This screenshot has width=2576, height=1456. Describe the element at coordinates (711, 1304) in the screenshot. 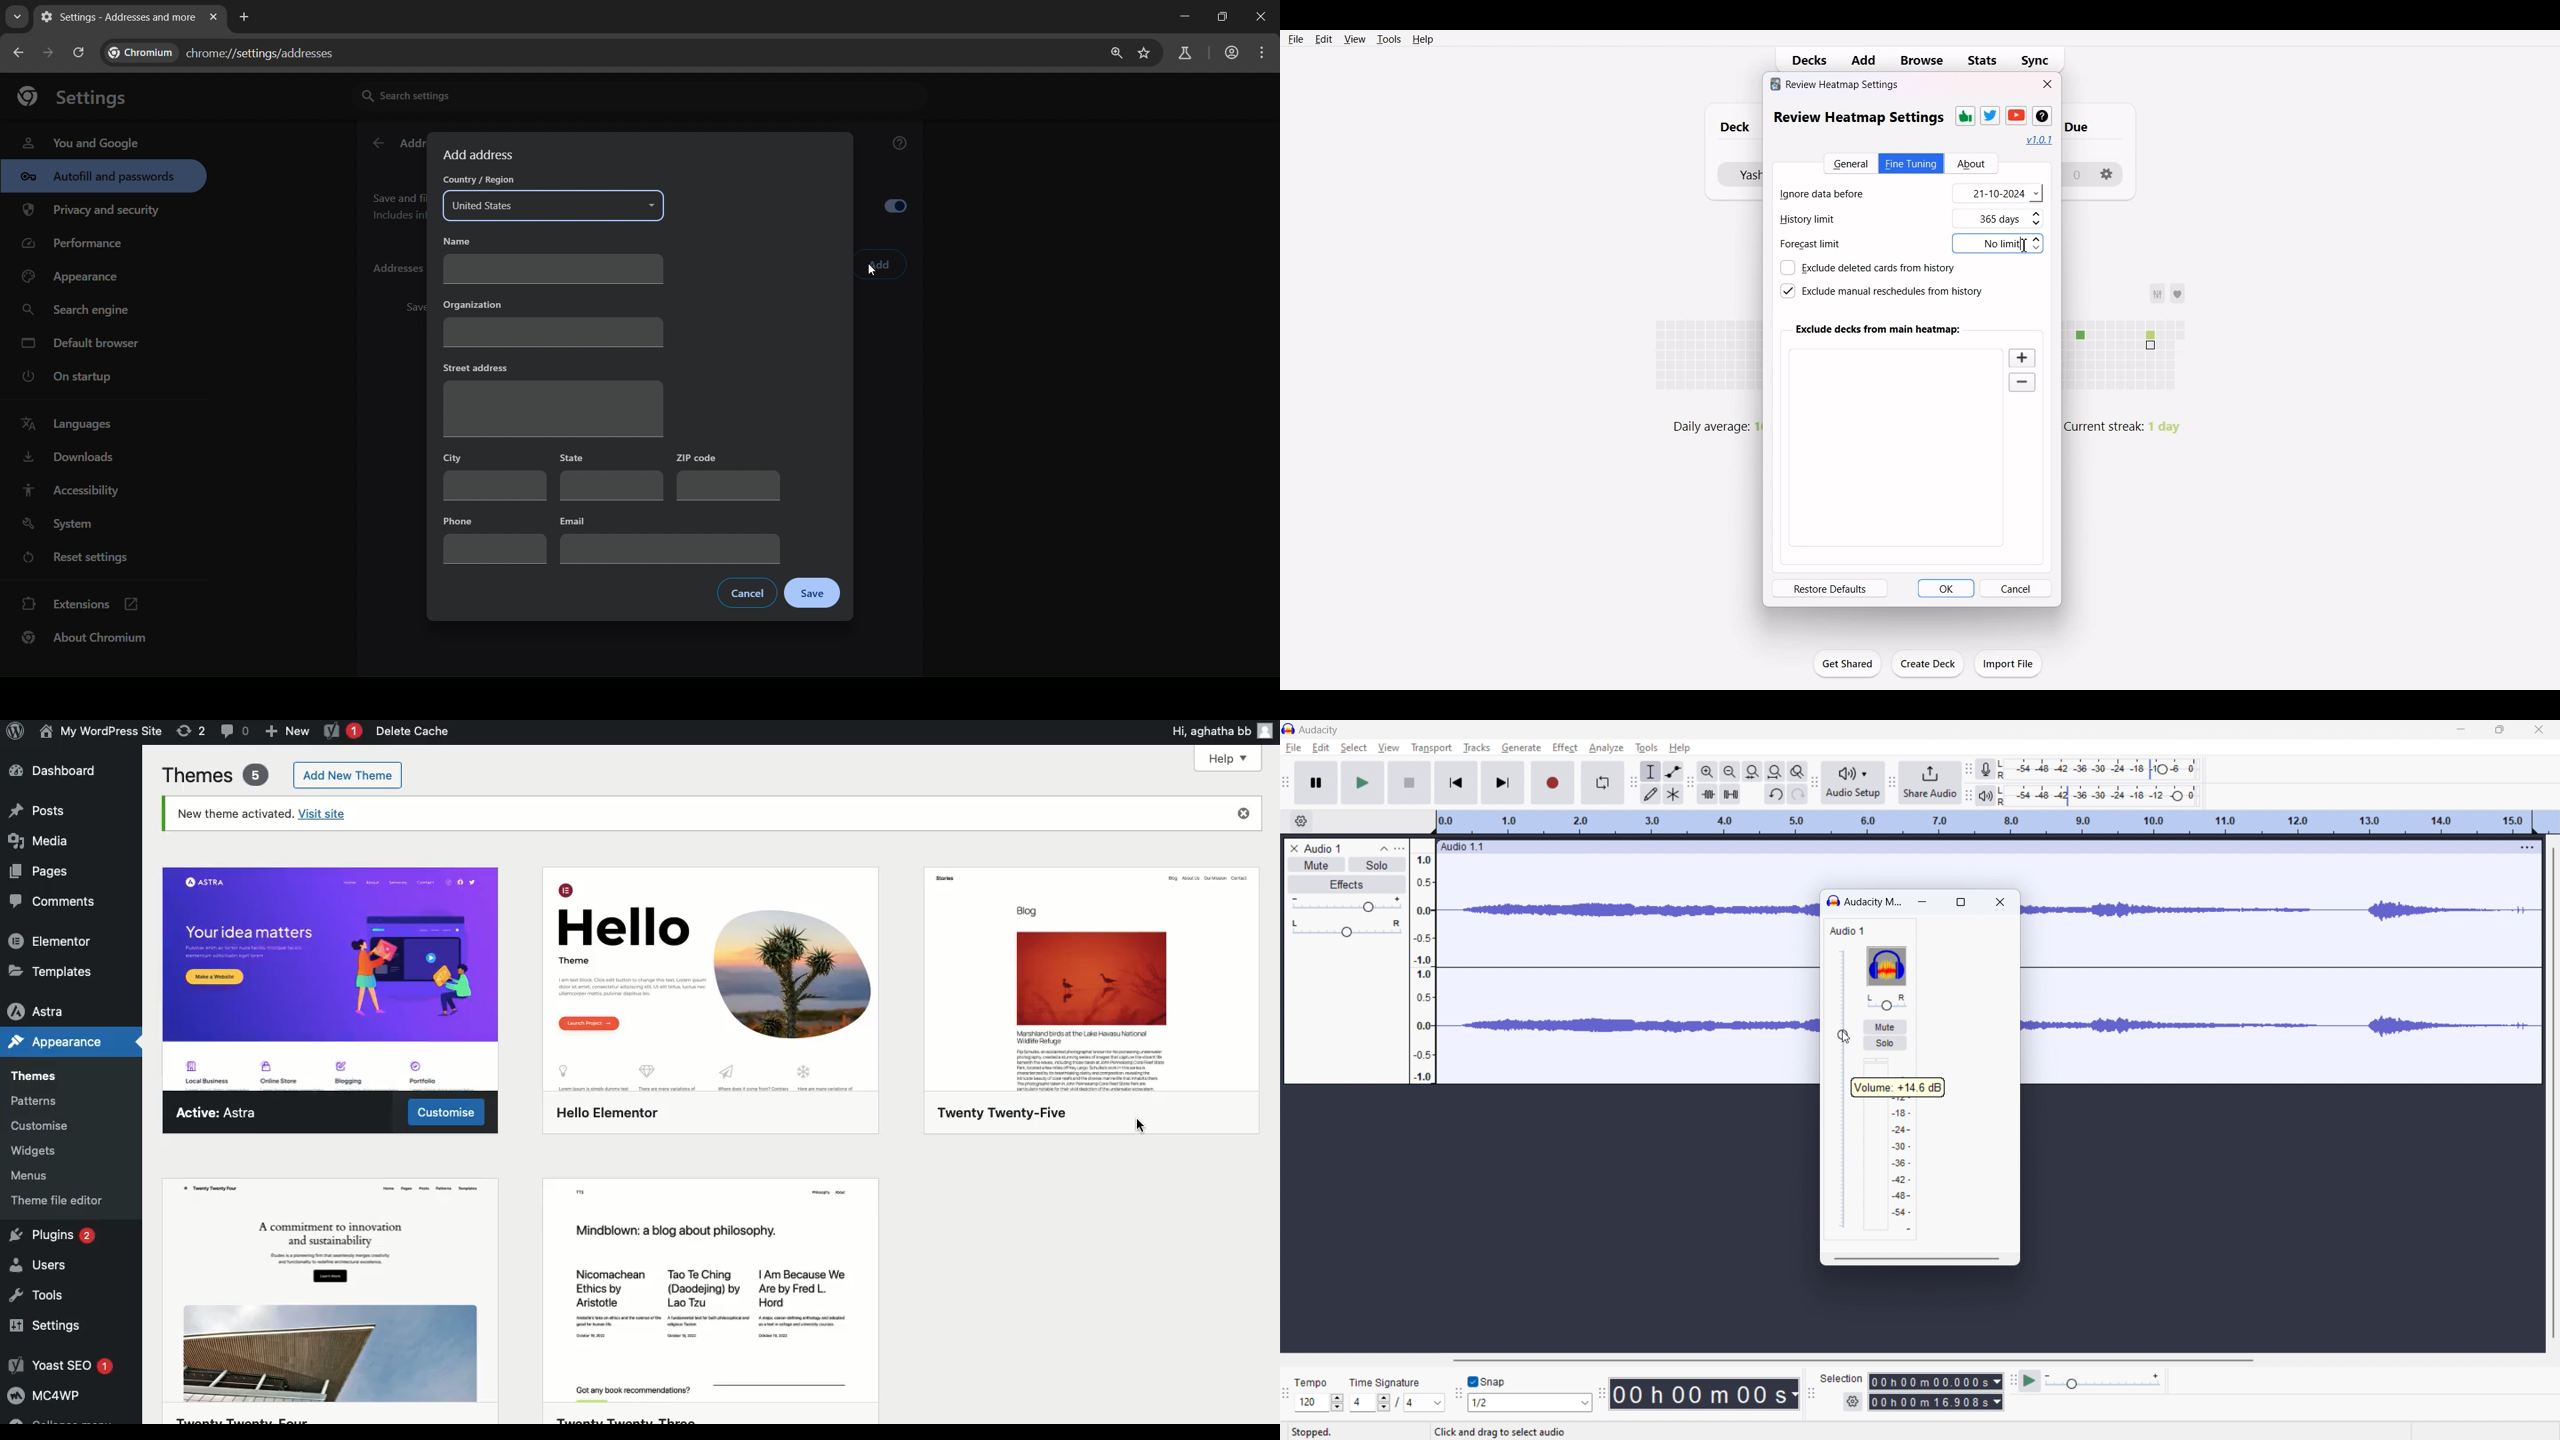

I see `Twenty Twenty Three  Theme` at that location.